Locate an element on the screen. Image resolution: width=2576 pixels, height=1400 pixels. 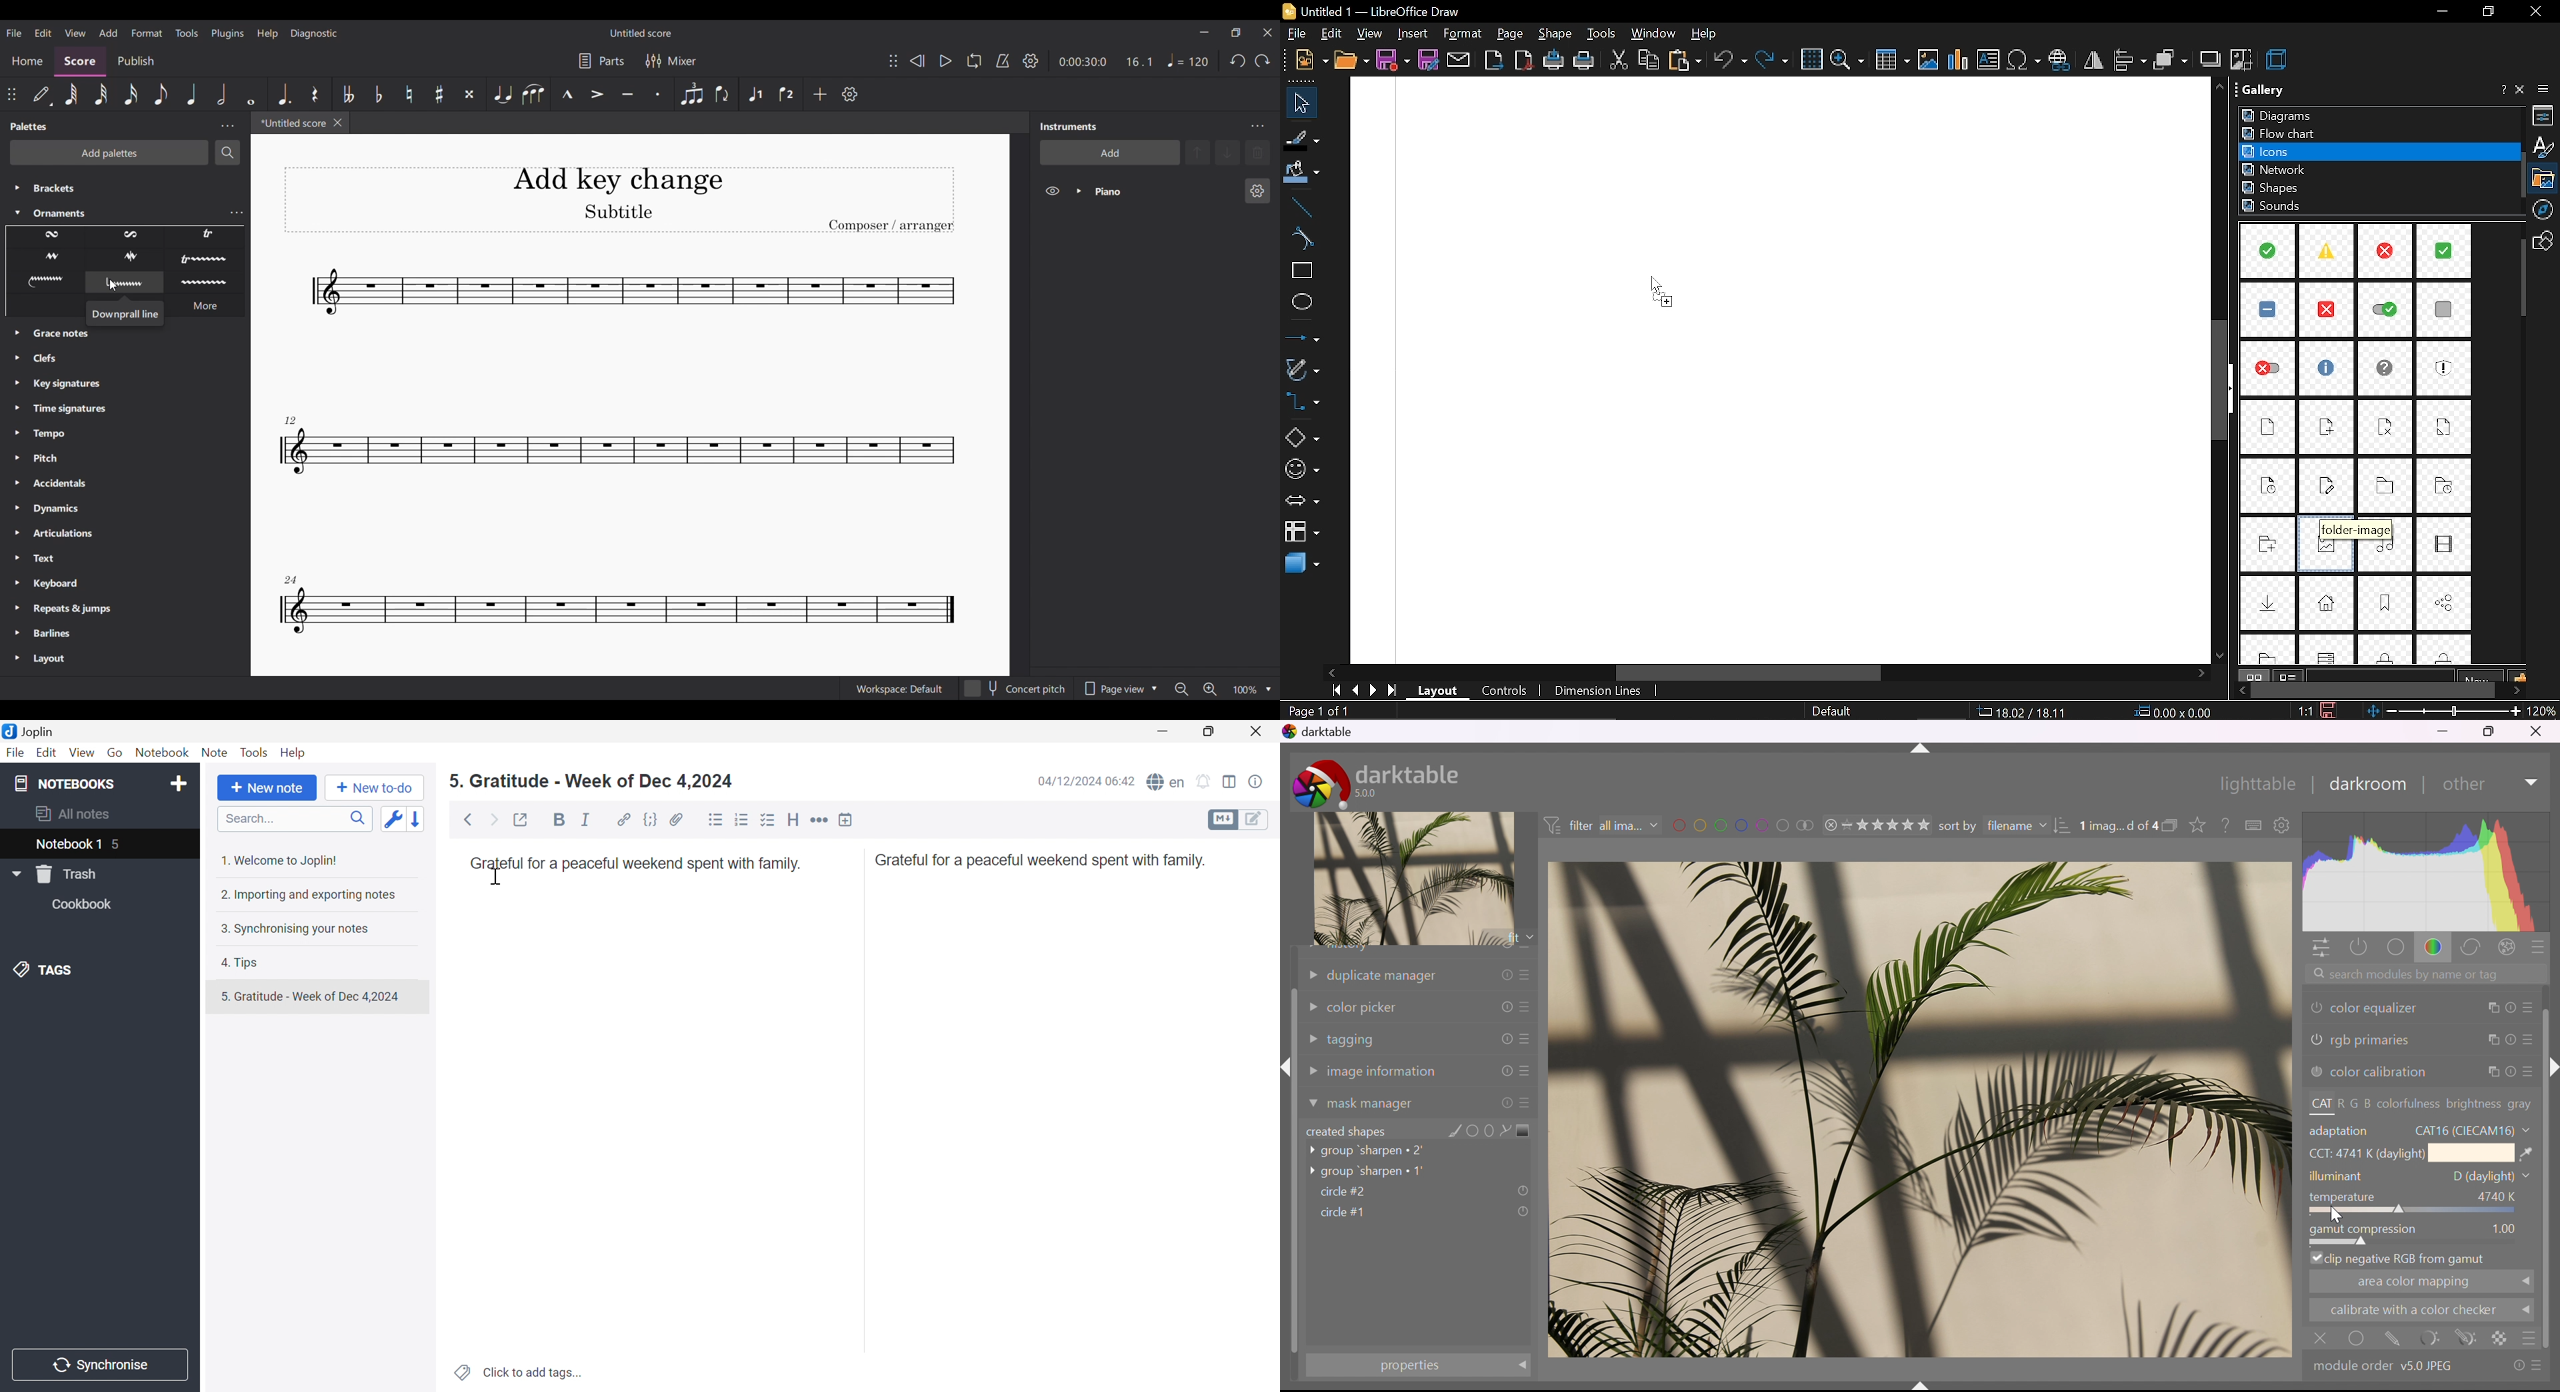
file is located at coordinates (1296, 34).